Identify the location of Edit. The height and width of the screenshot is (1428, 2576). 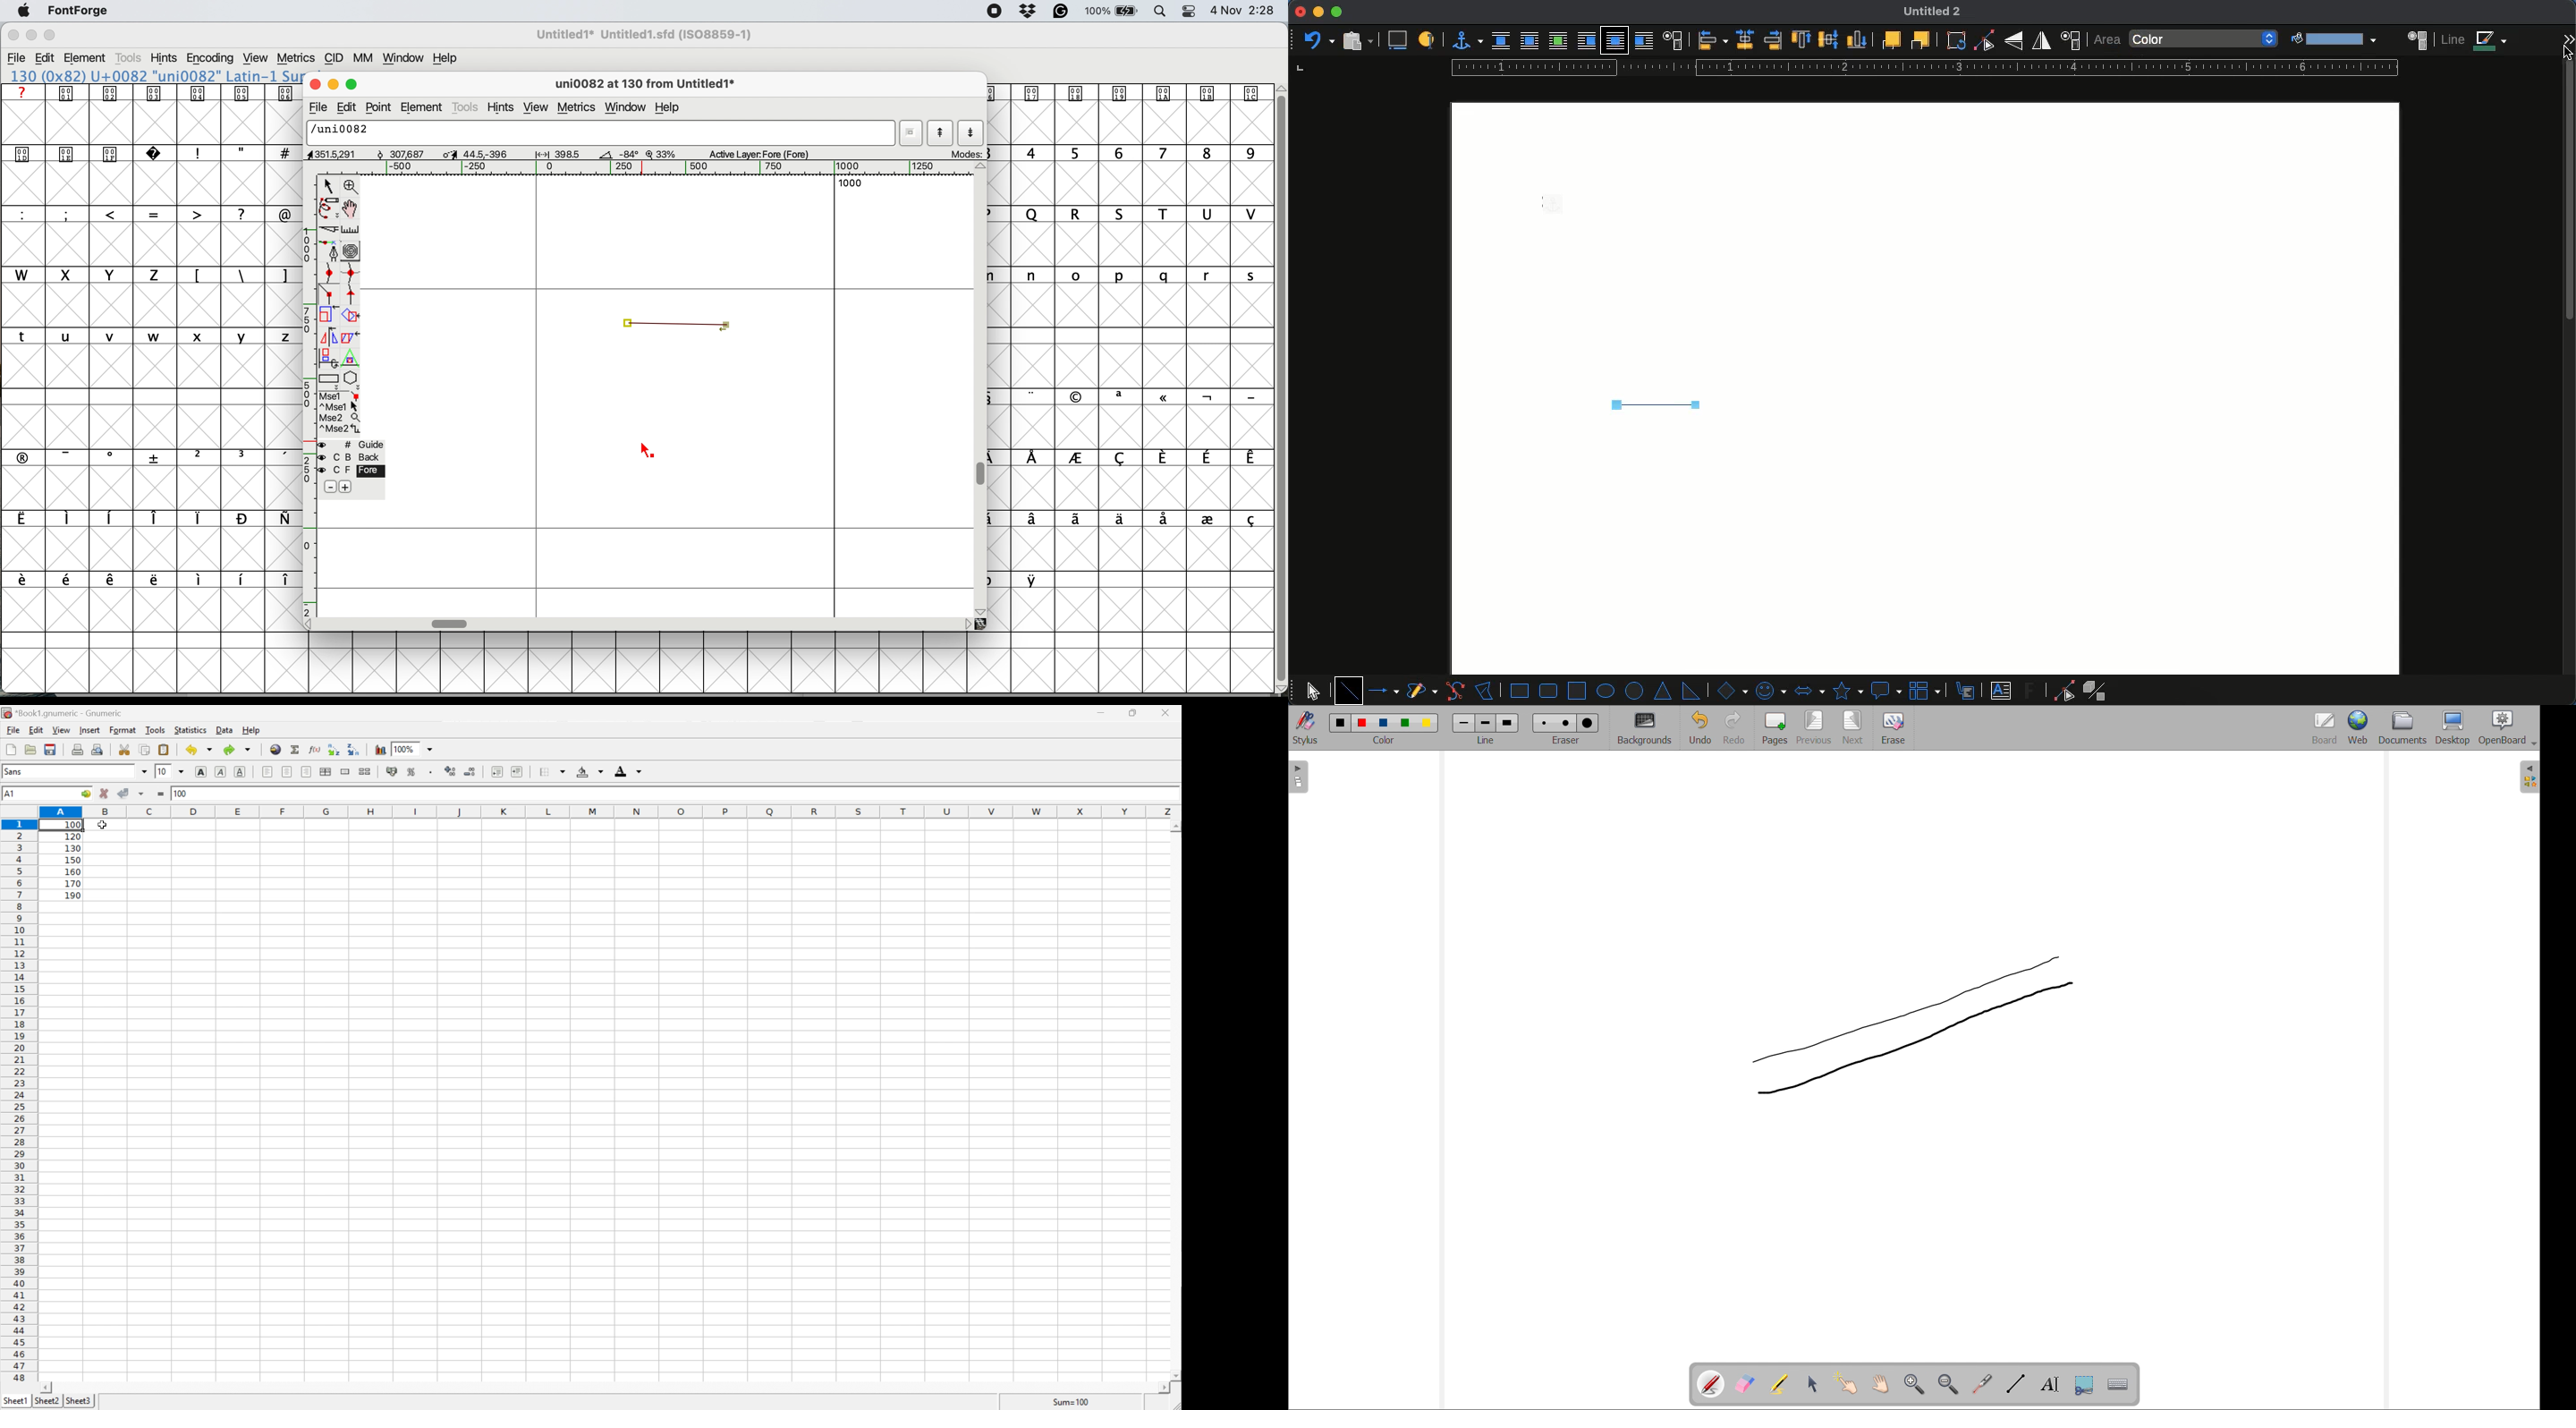
(38, 730).